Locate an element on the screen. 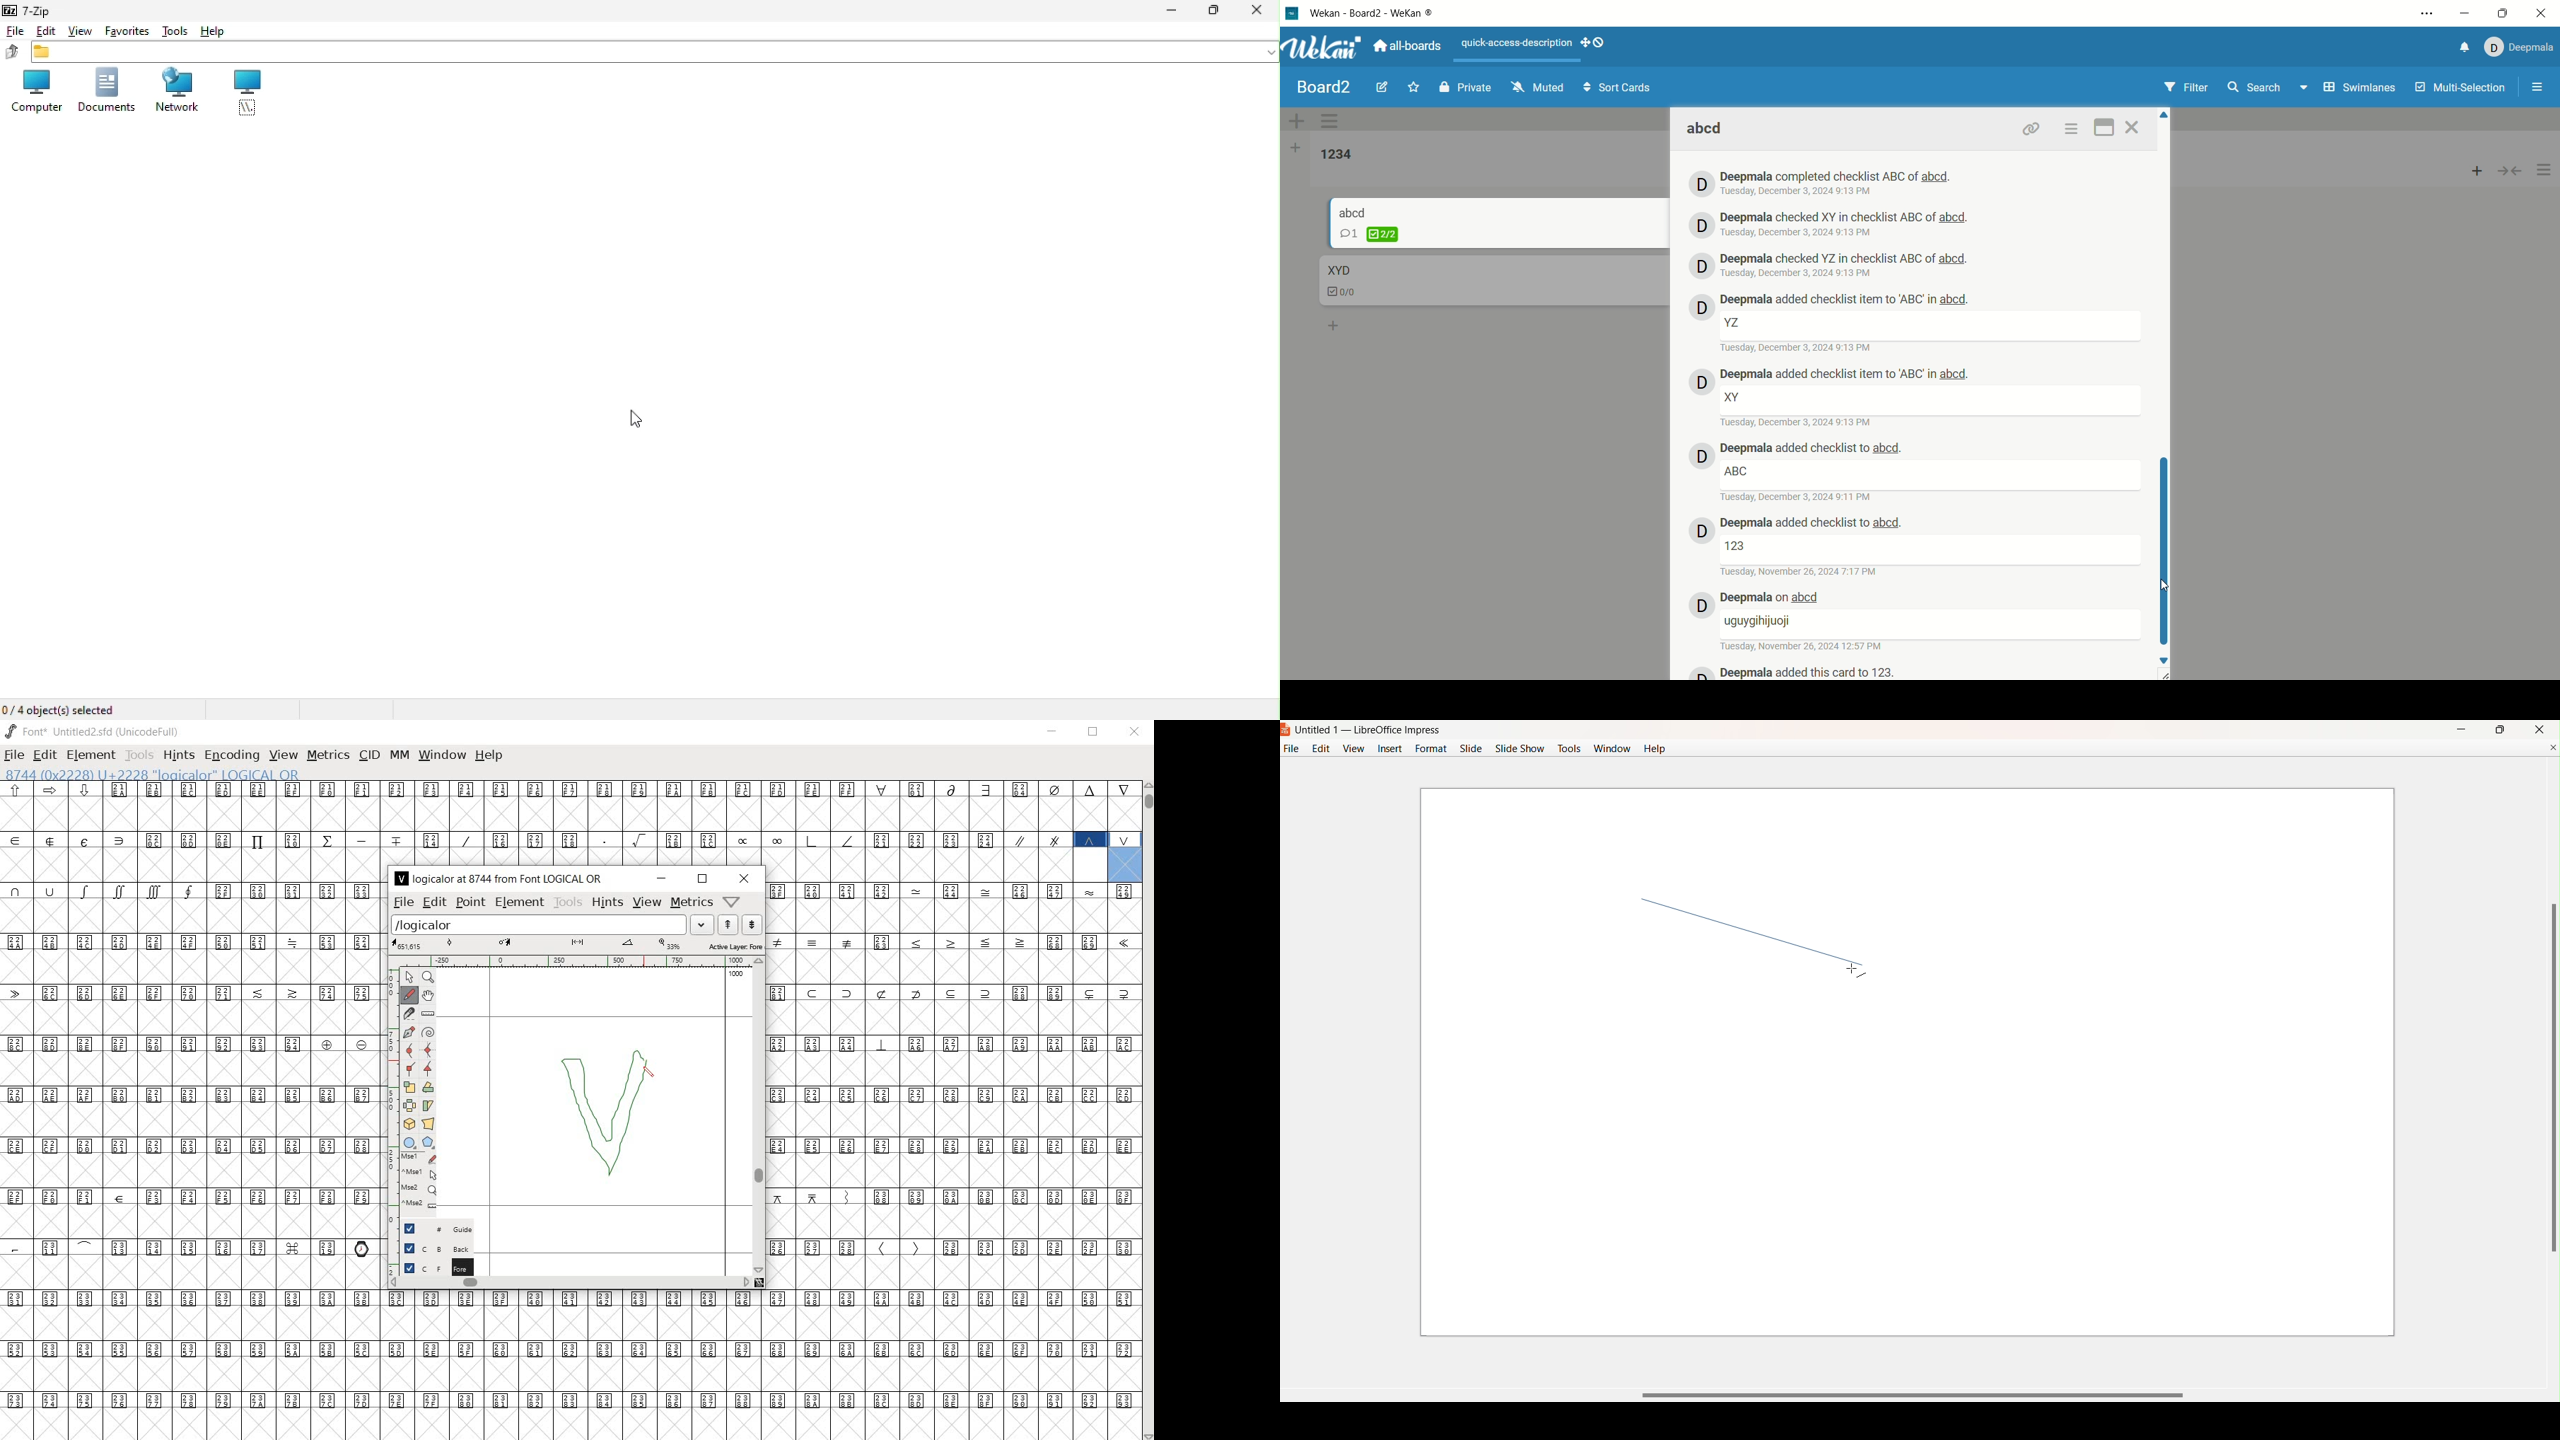 Image resolution: width=2576 pixels, height=1456 pixels. swimlanes is located at coordinates (2361, 89).